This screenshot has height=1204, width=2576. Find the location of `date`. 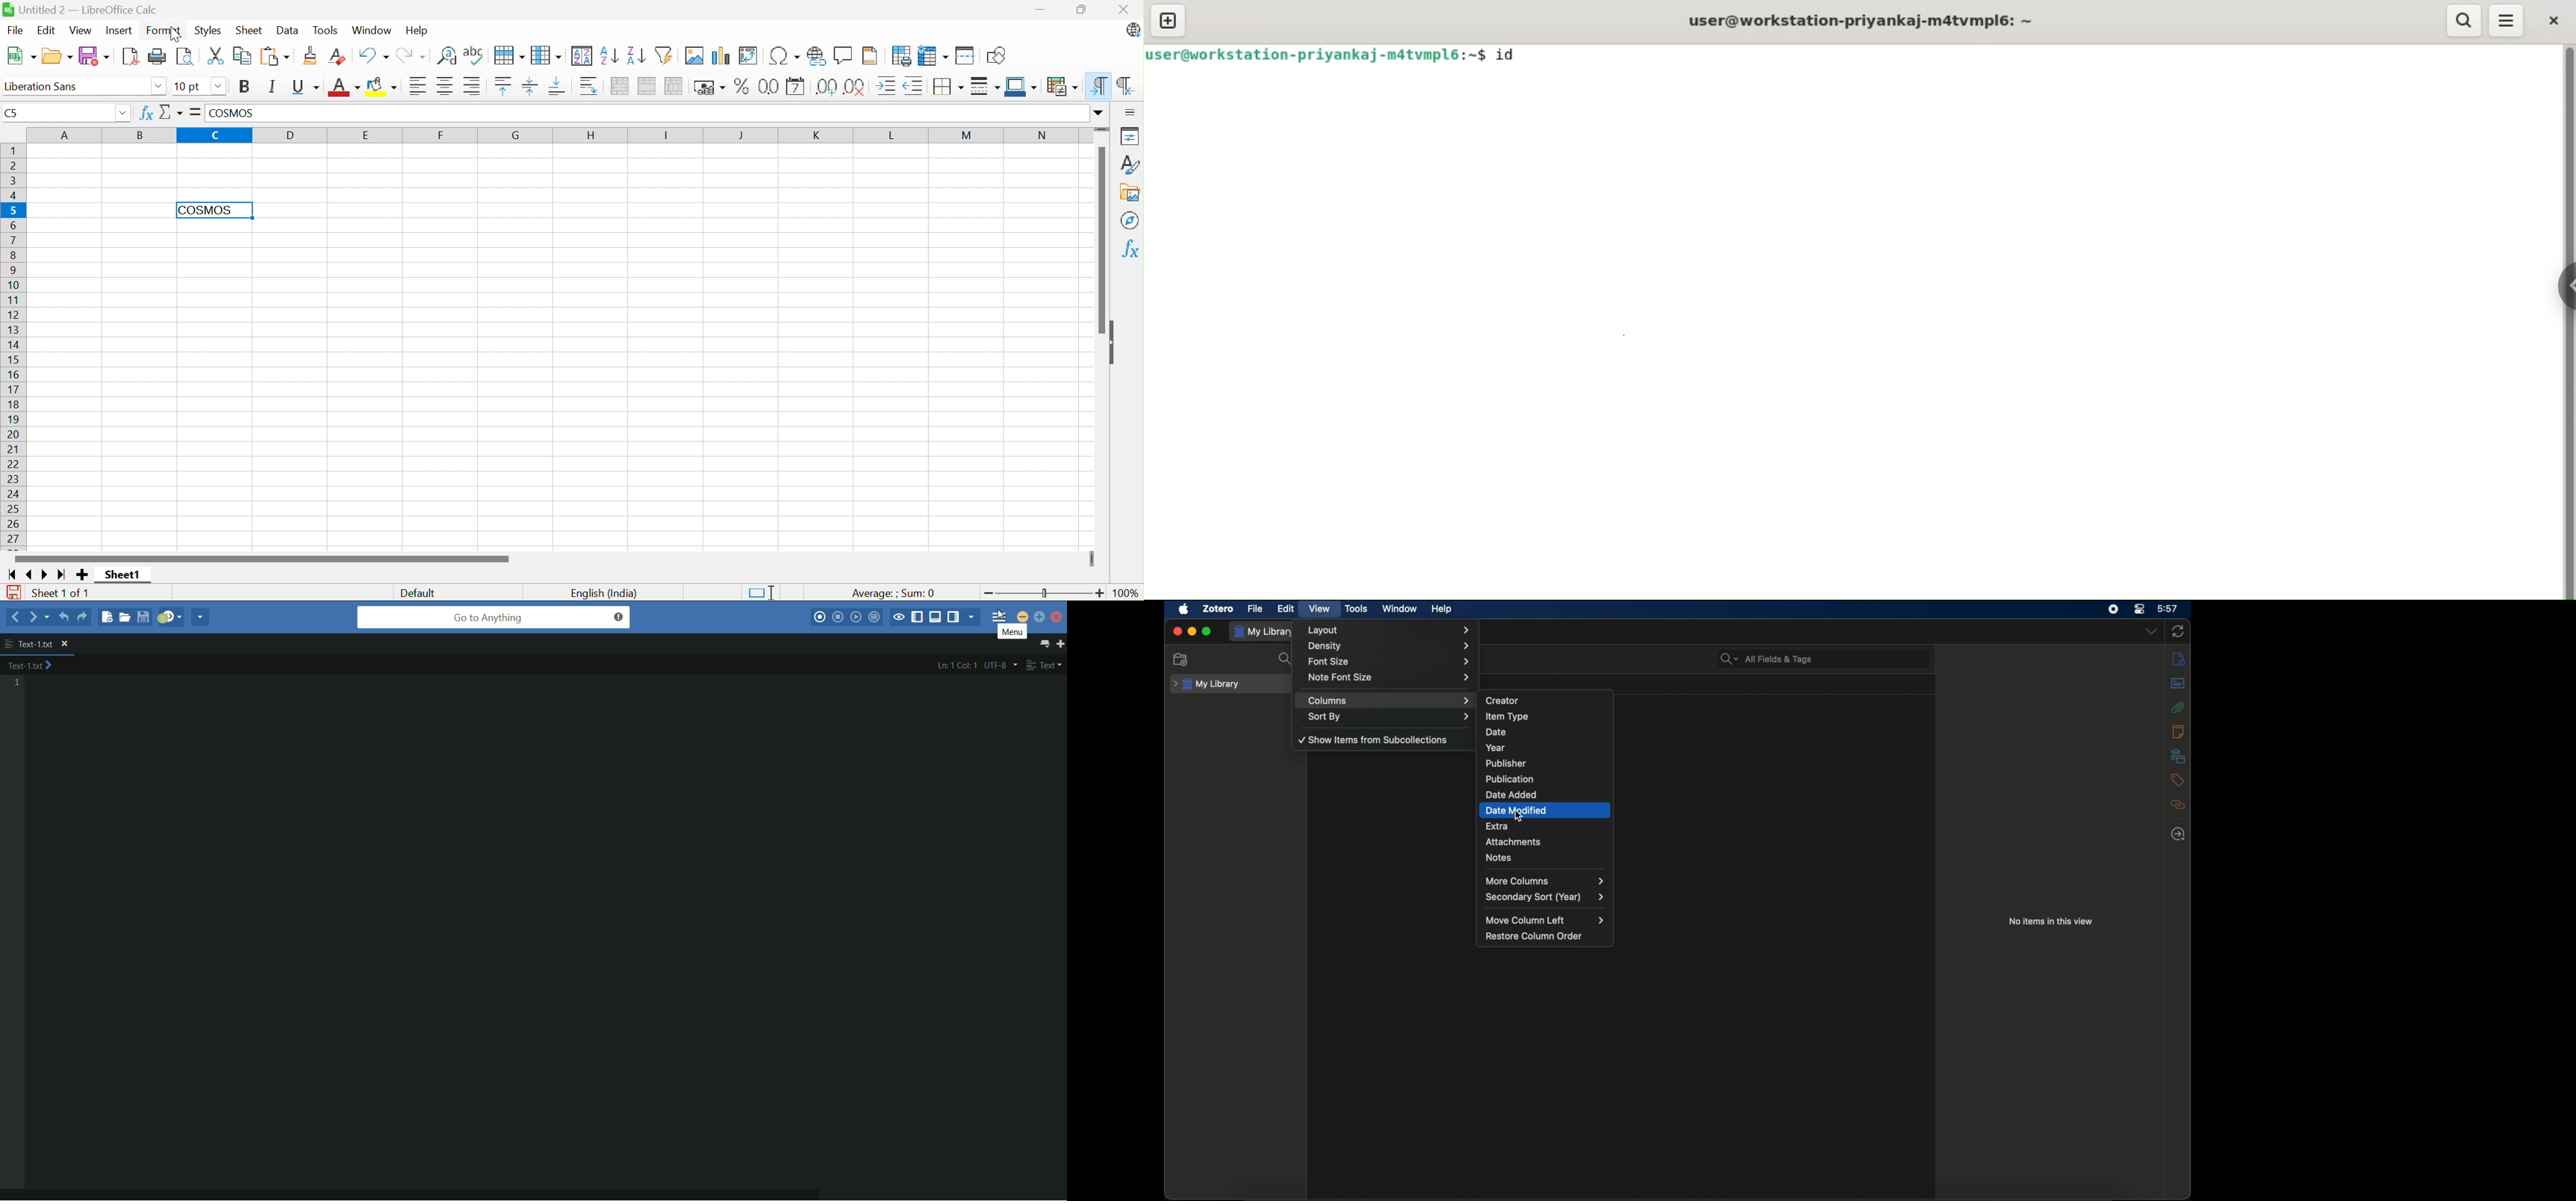

date is located at coordinates (1547, 731).